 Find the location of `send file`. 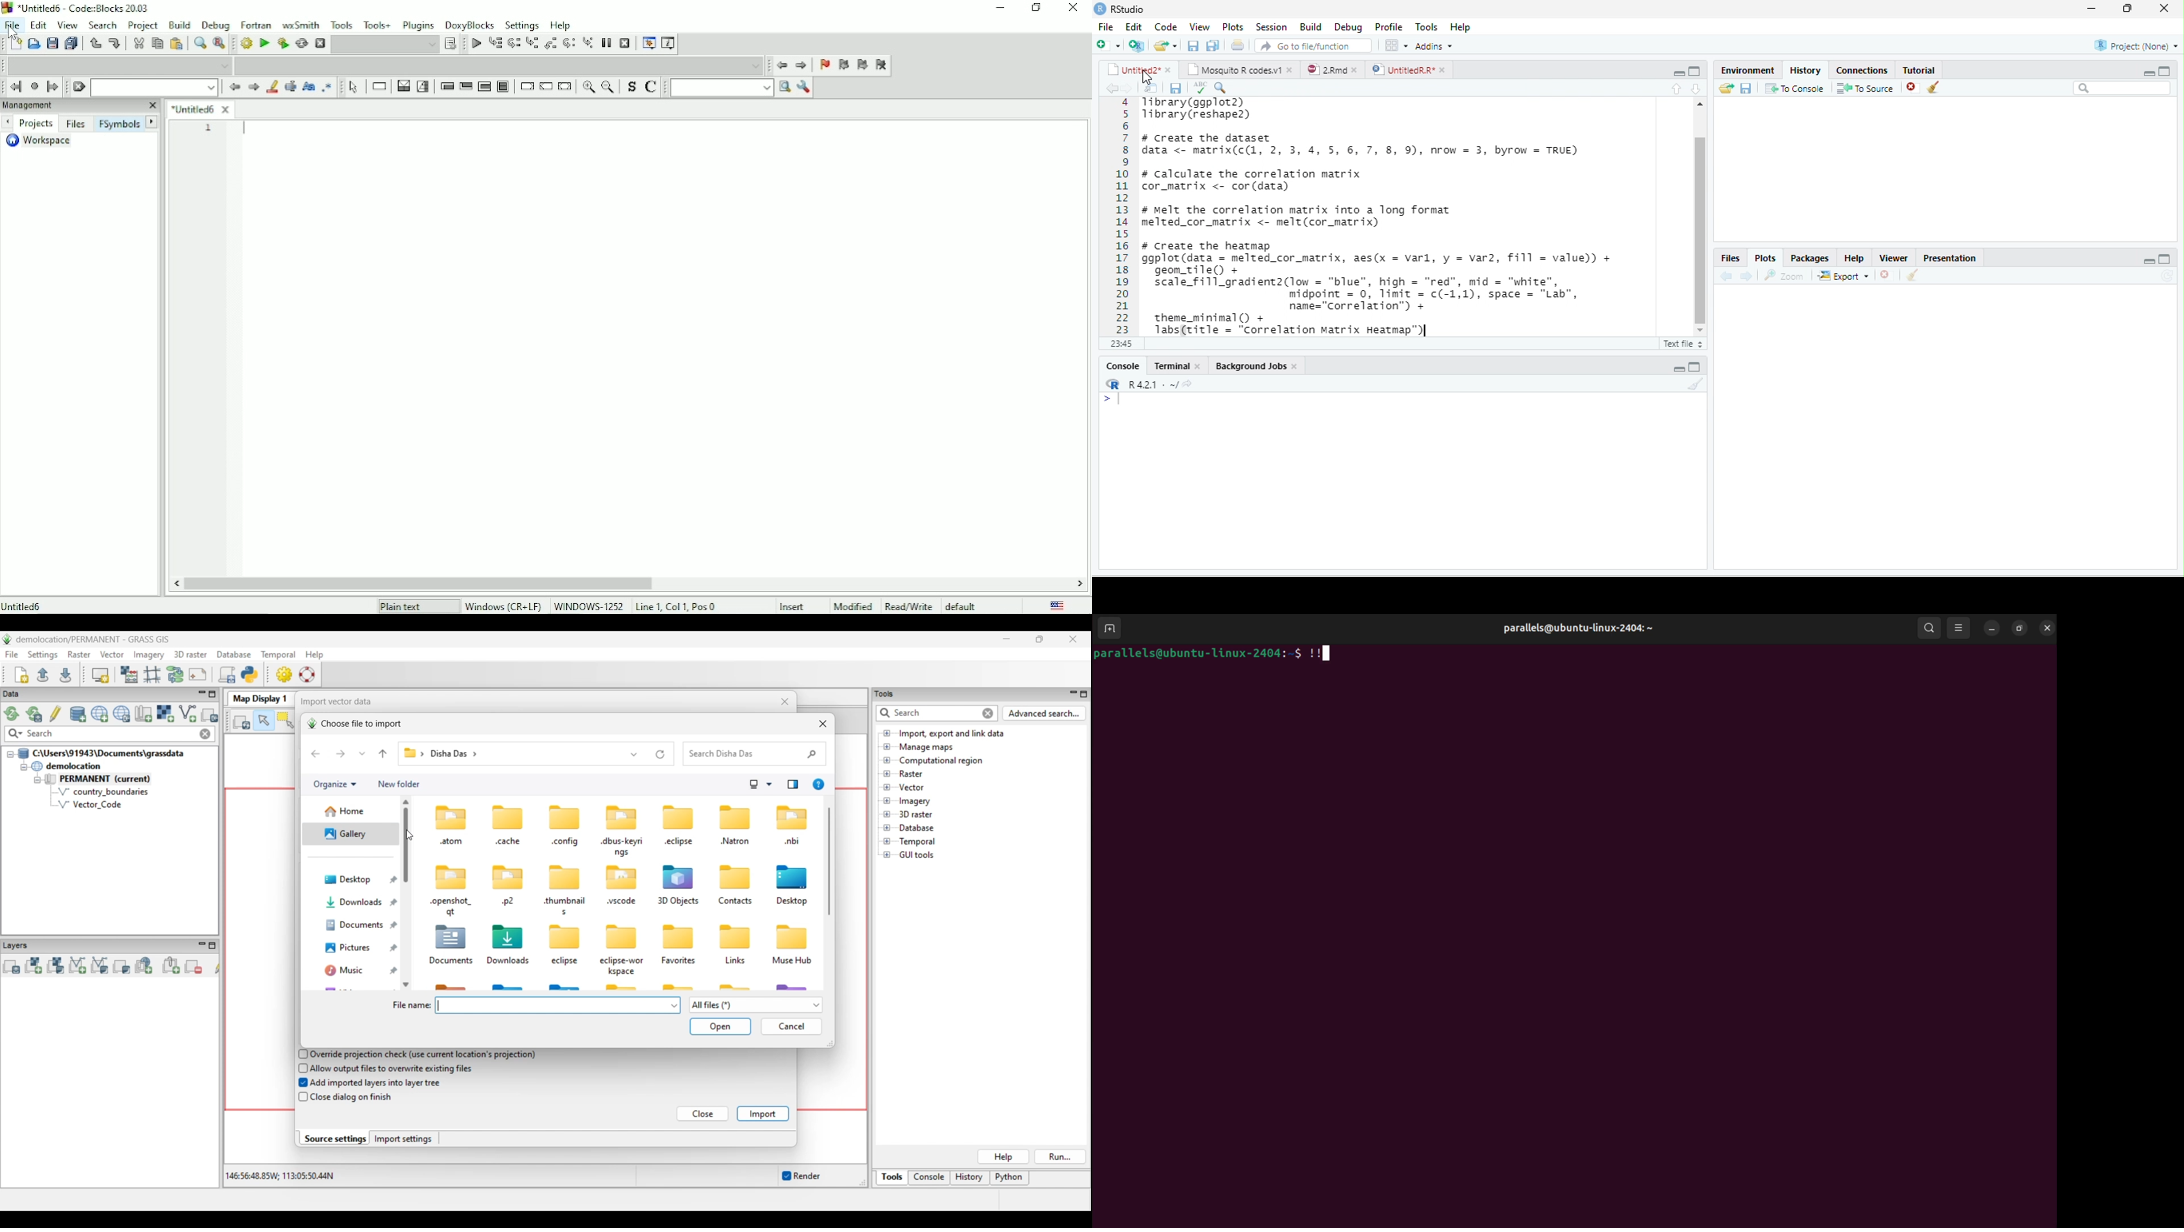

send file is located at coordinates (1720, 88).